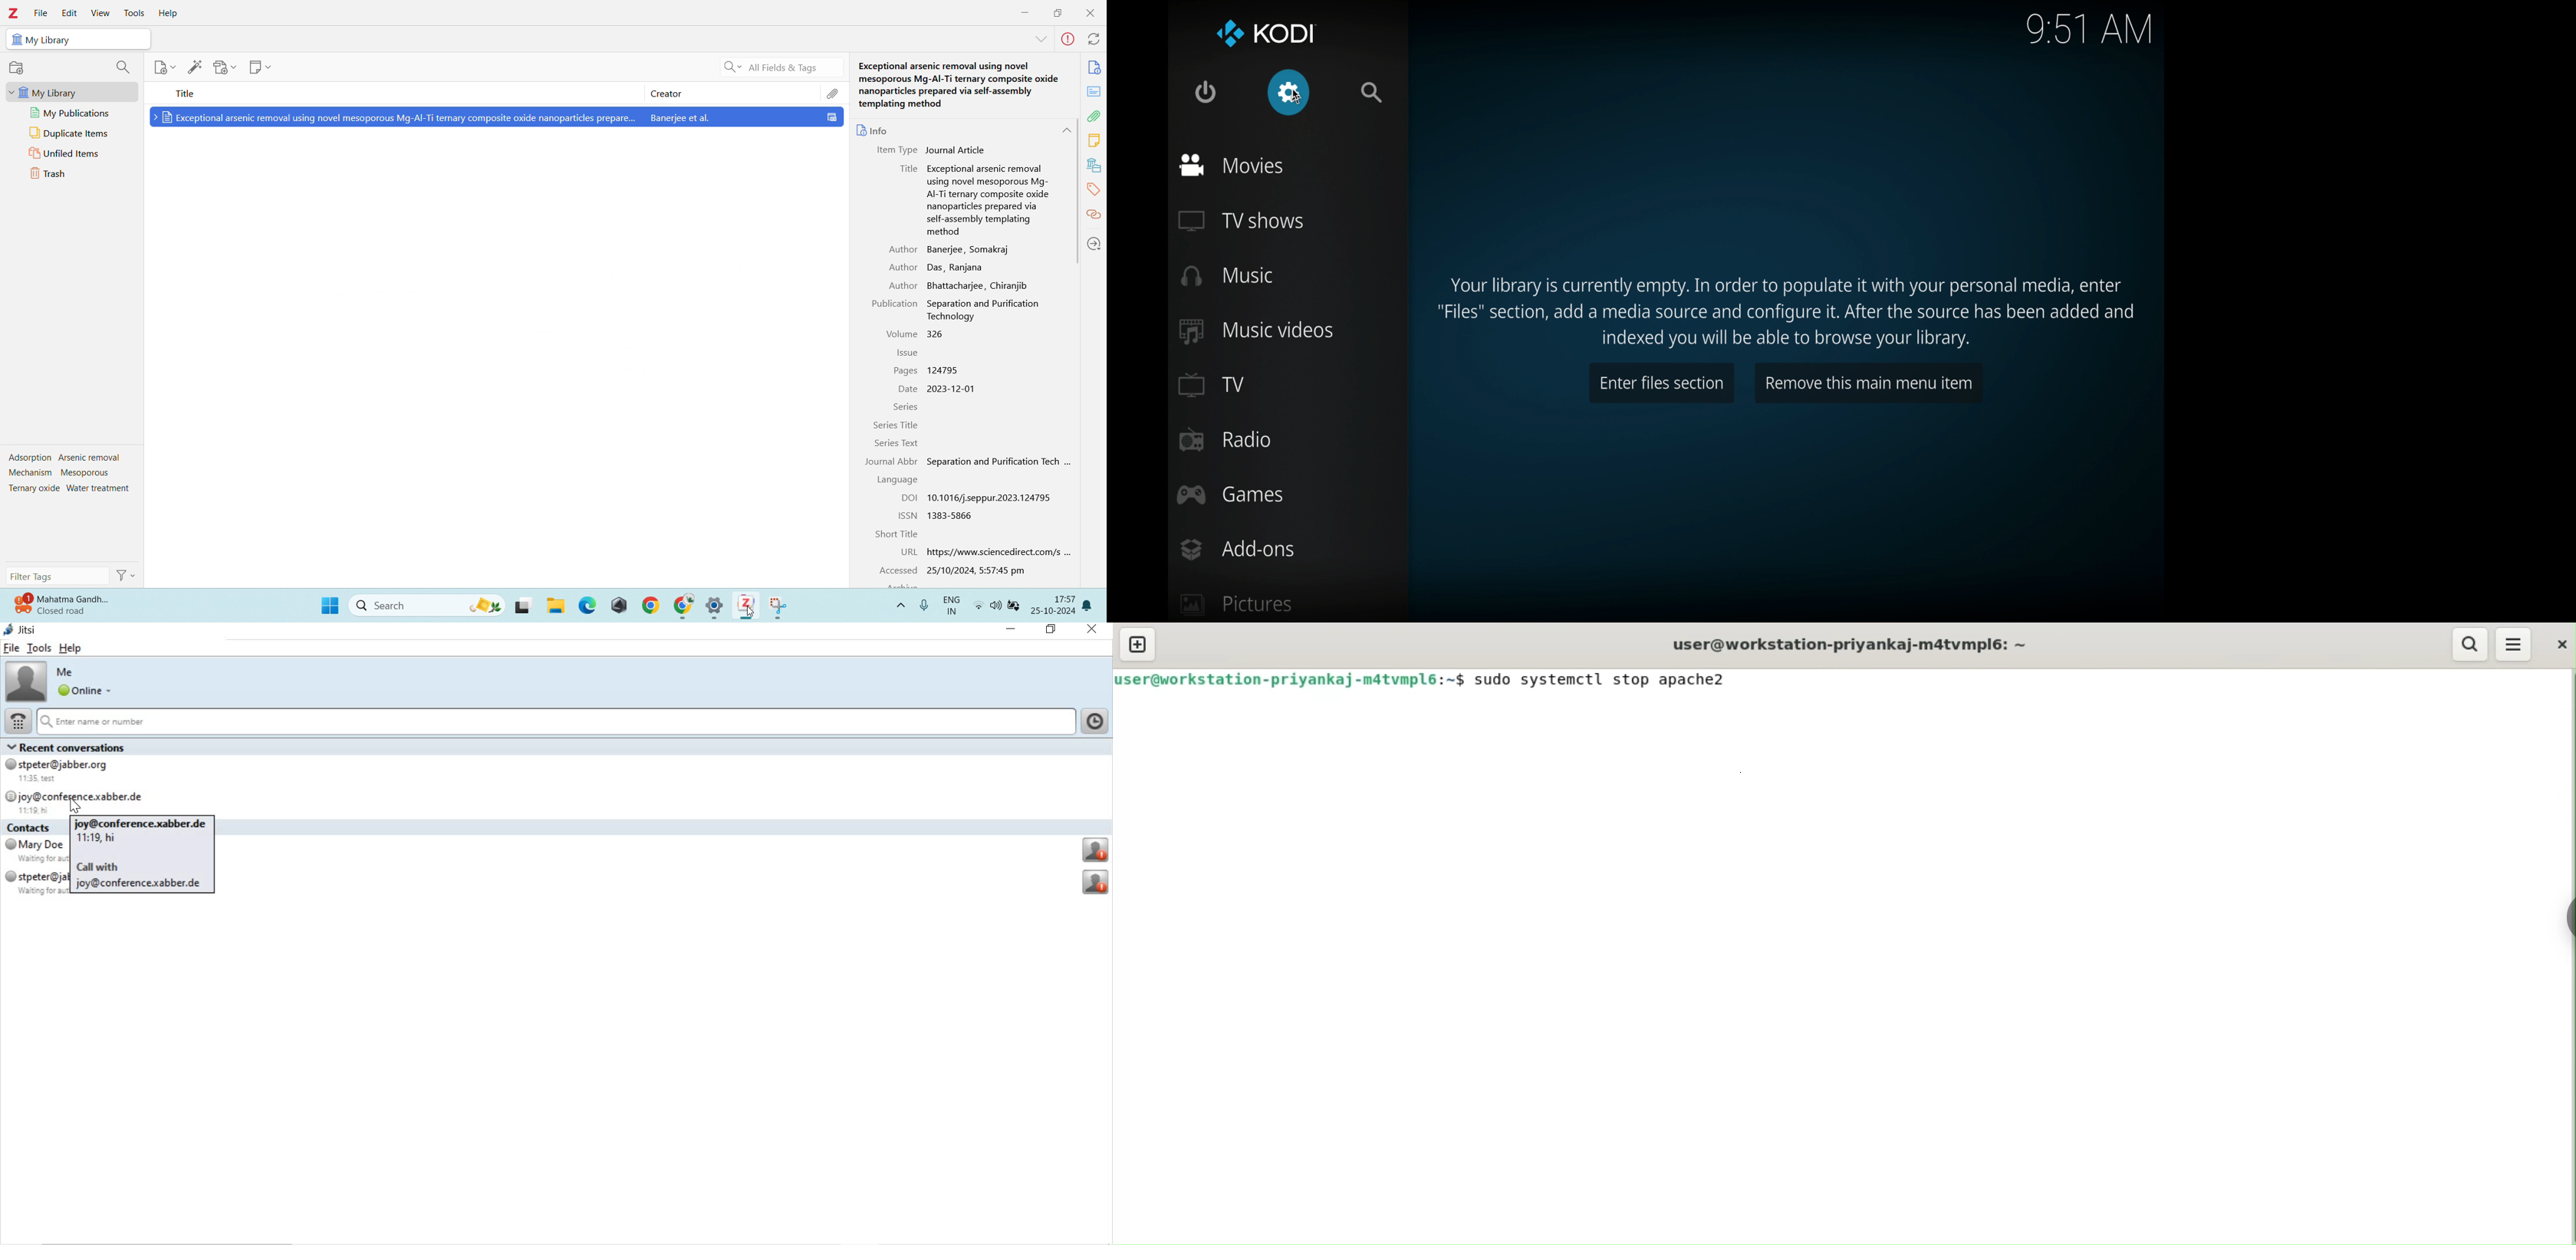 This screenshot has width=2576, height=1260. What do you see at coordinates (969, 199) in the screenshot?
I see `Title Exceptional arsenic removal using novel mesoporous Mg-Al-Ti ternary composite oxidenano particles prepared via self-assembly templating method` at bounding box center [969, 199].